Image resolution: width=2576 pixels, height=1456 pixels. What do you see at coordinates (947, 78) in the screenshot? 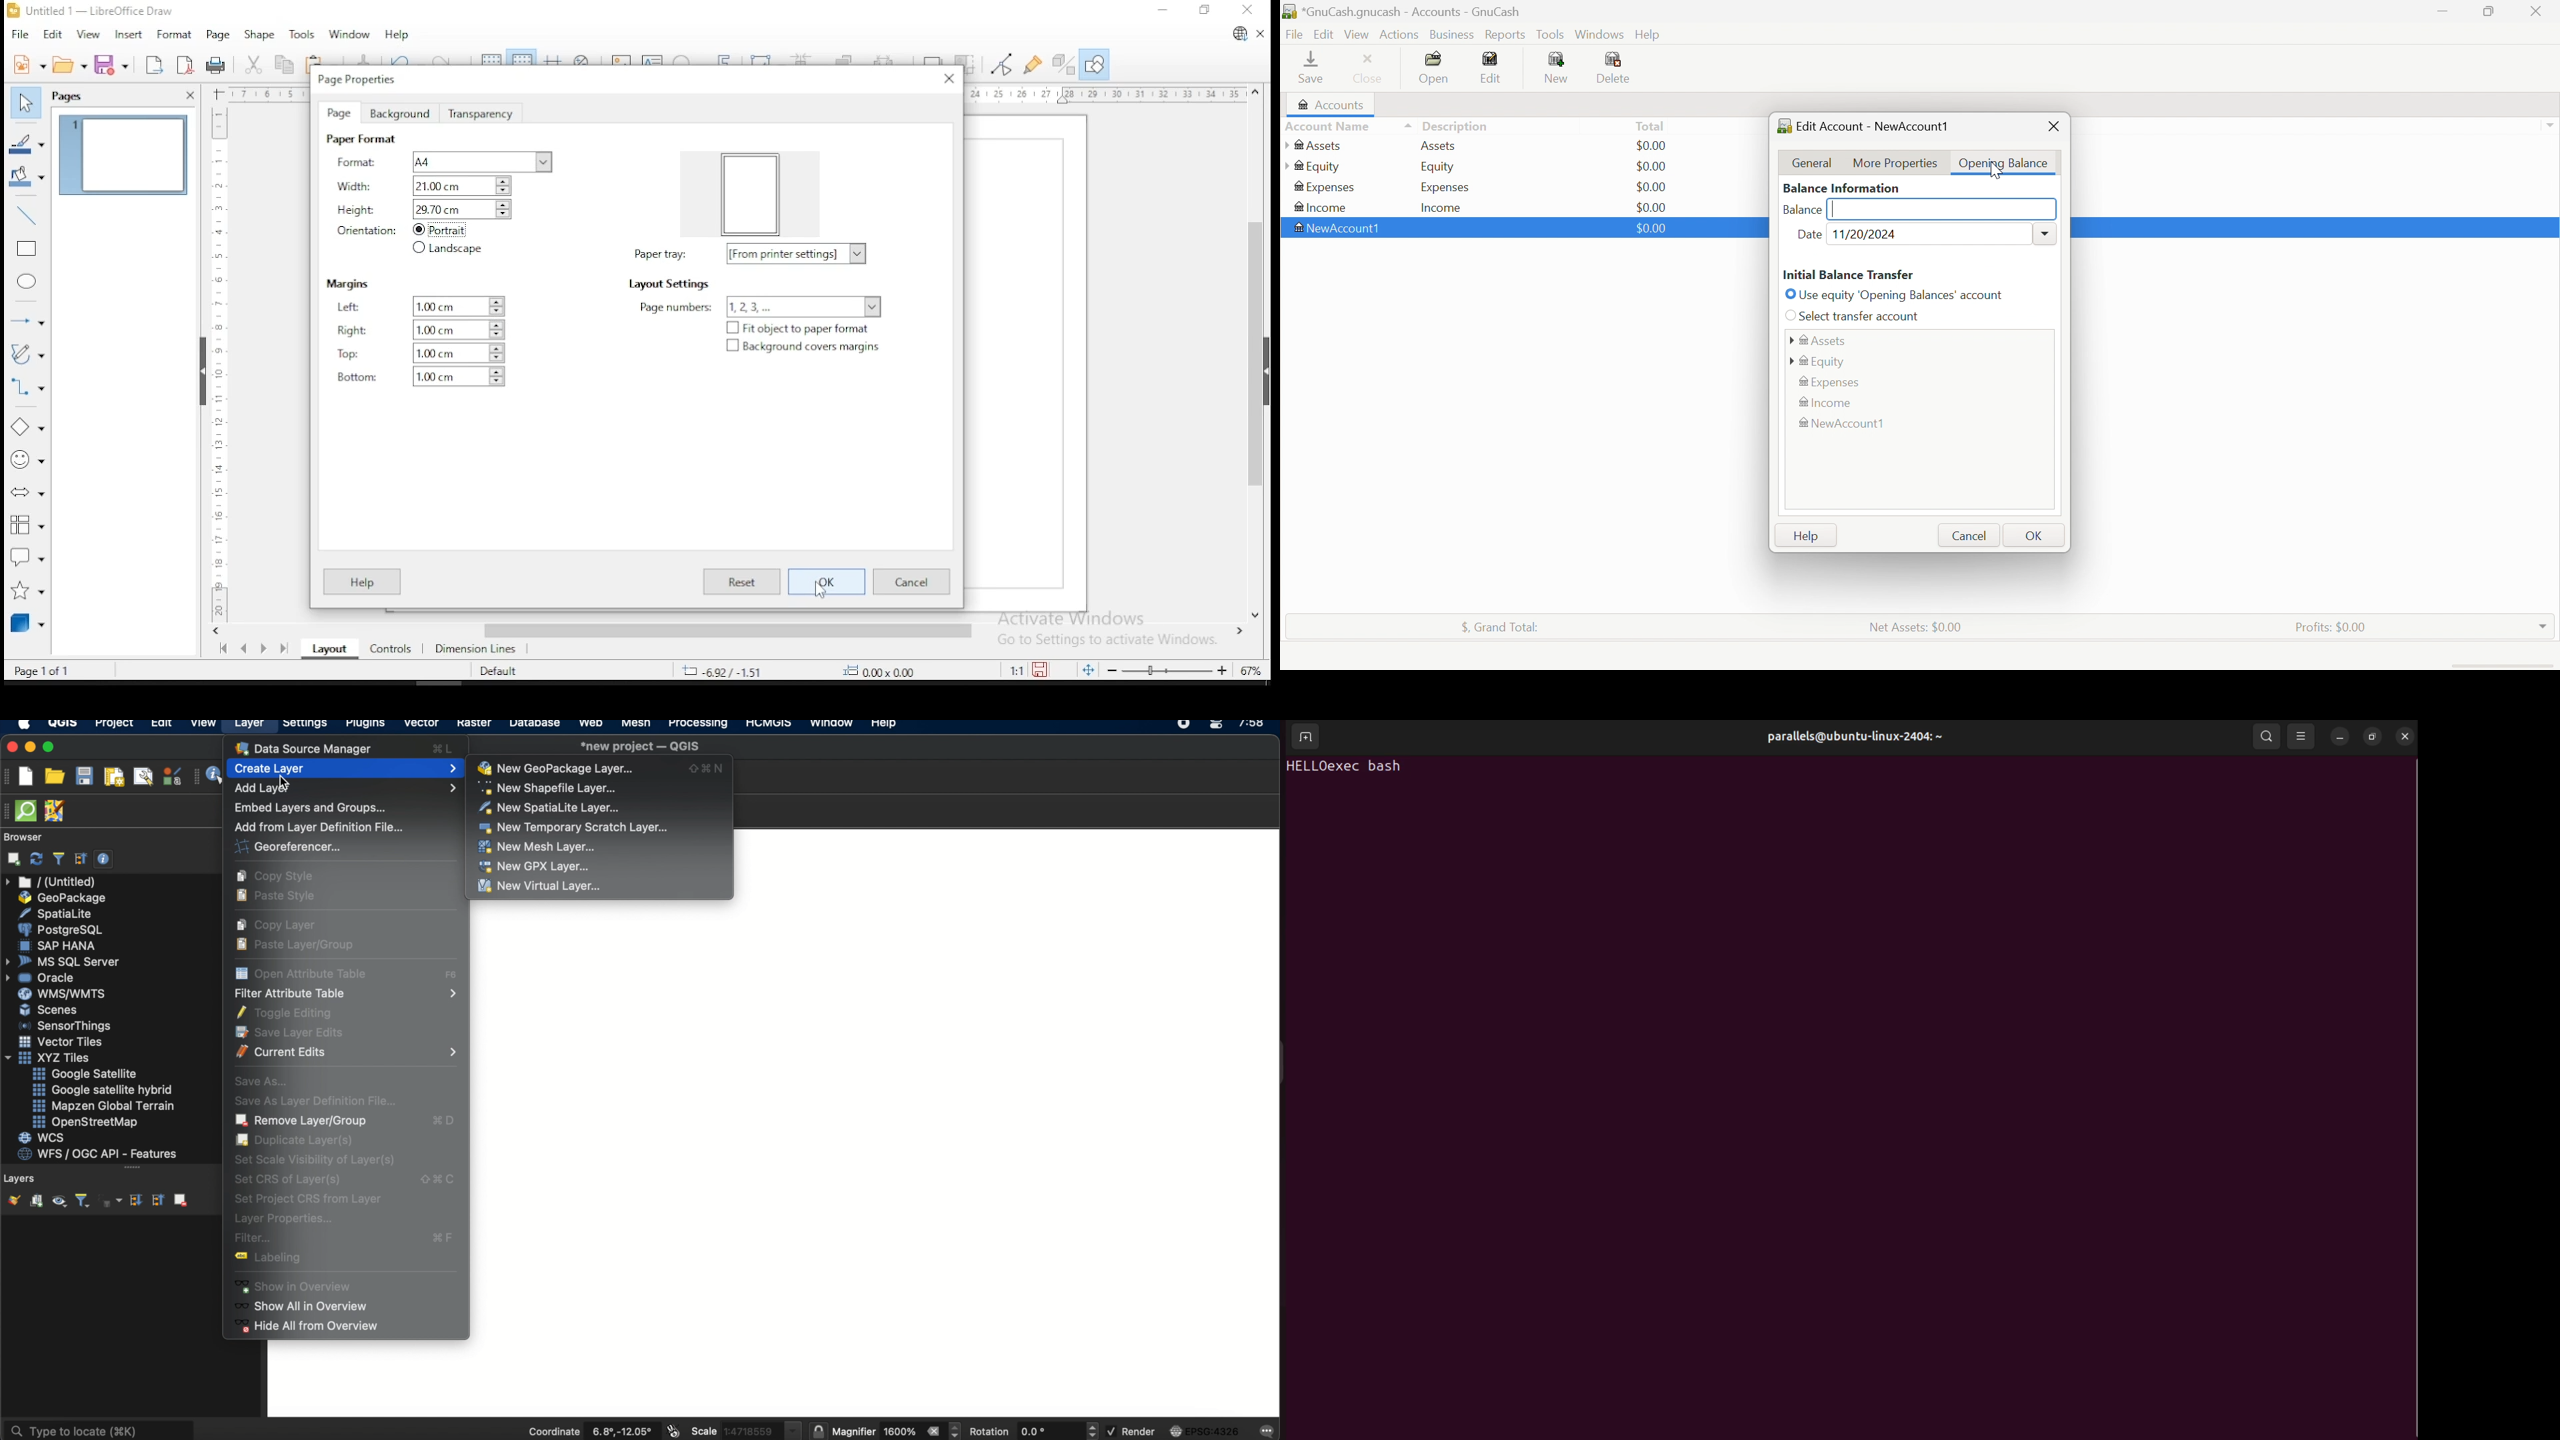
I see `close` at bounding box center [947, 78].